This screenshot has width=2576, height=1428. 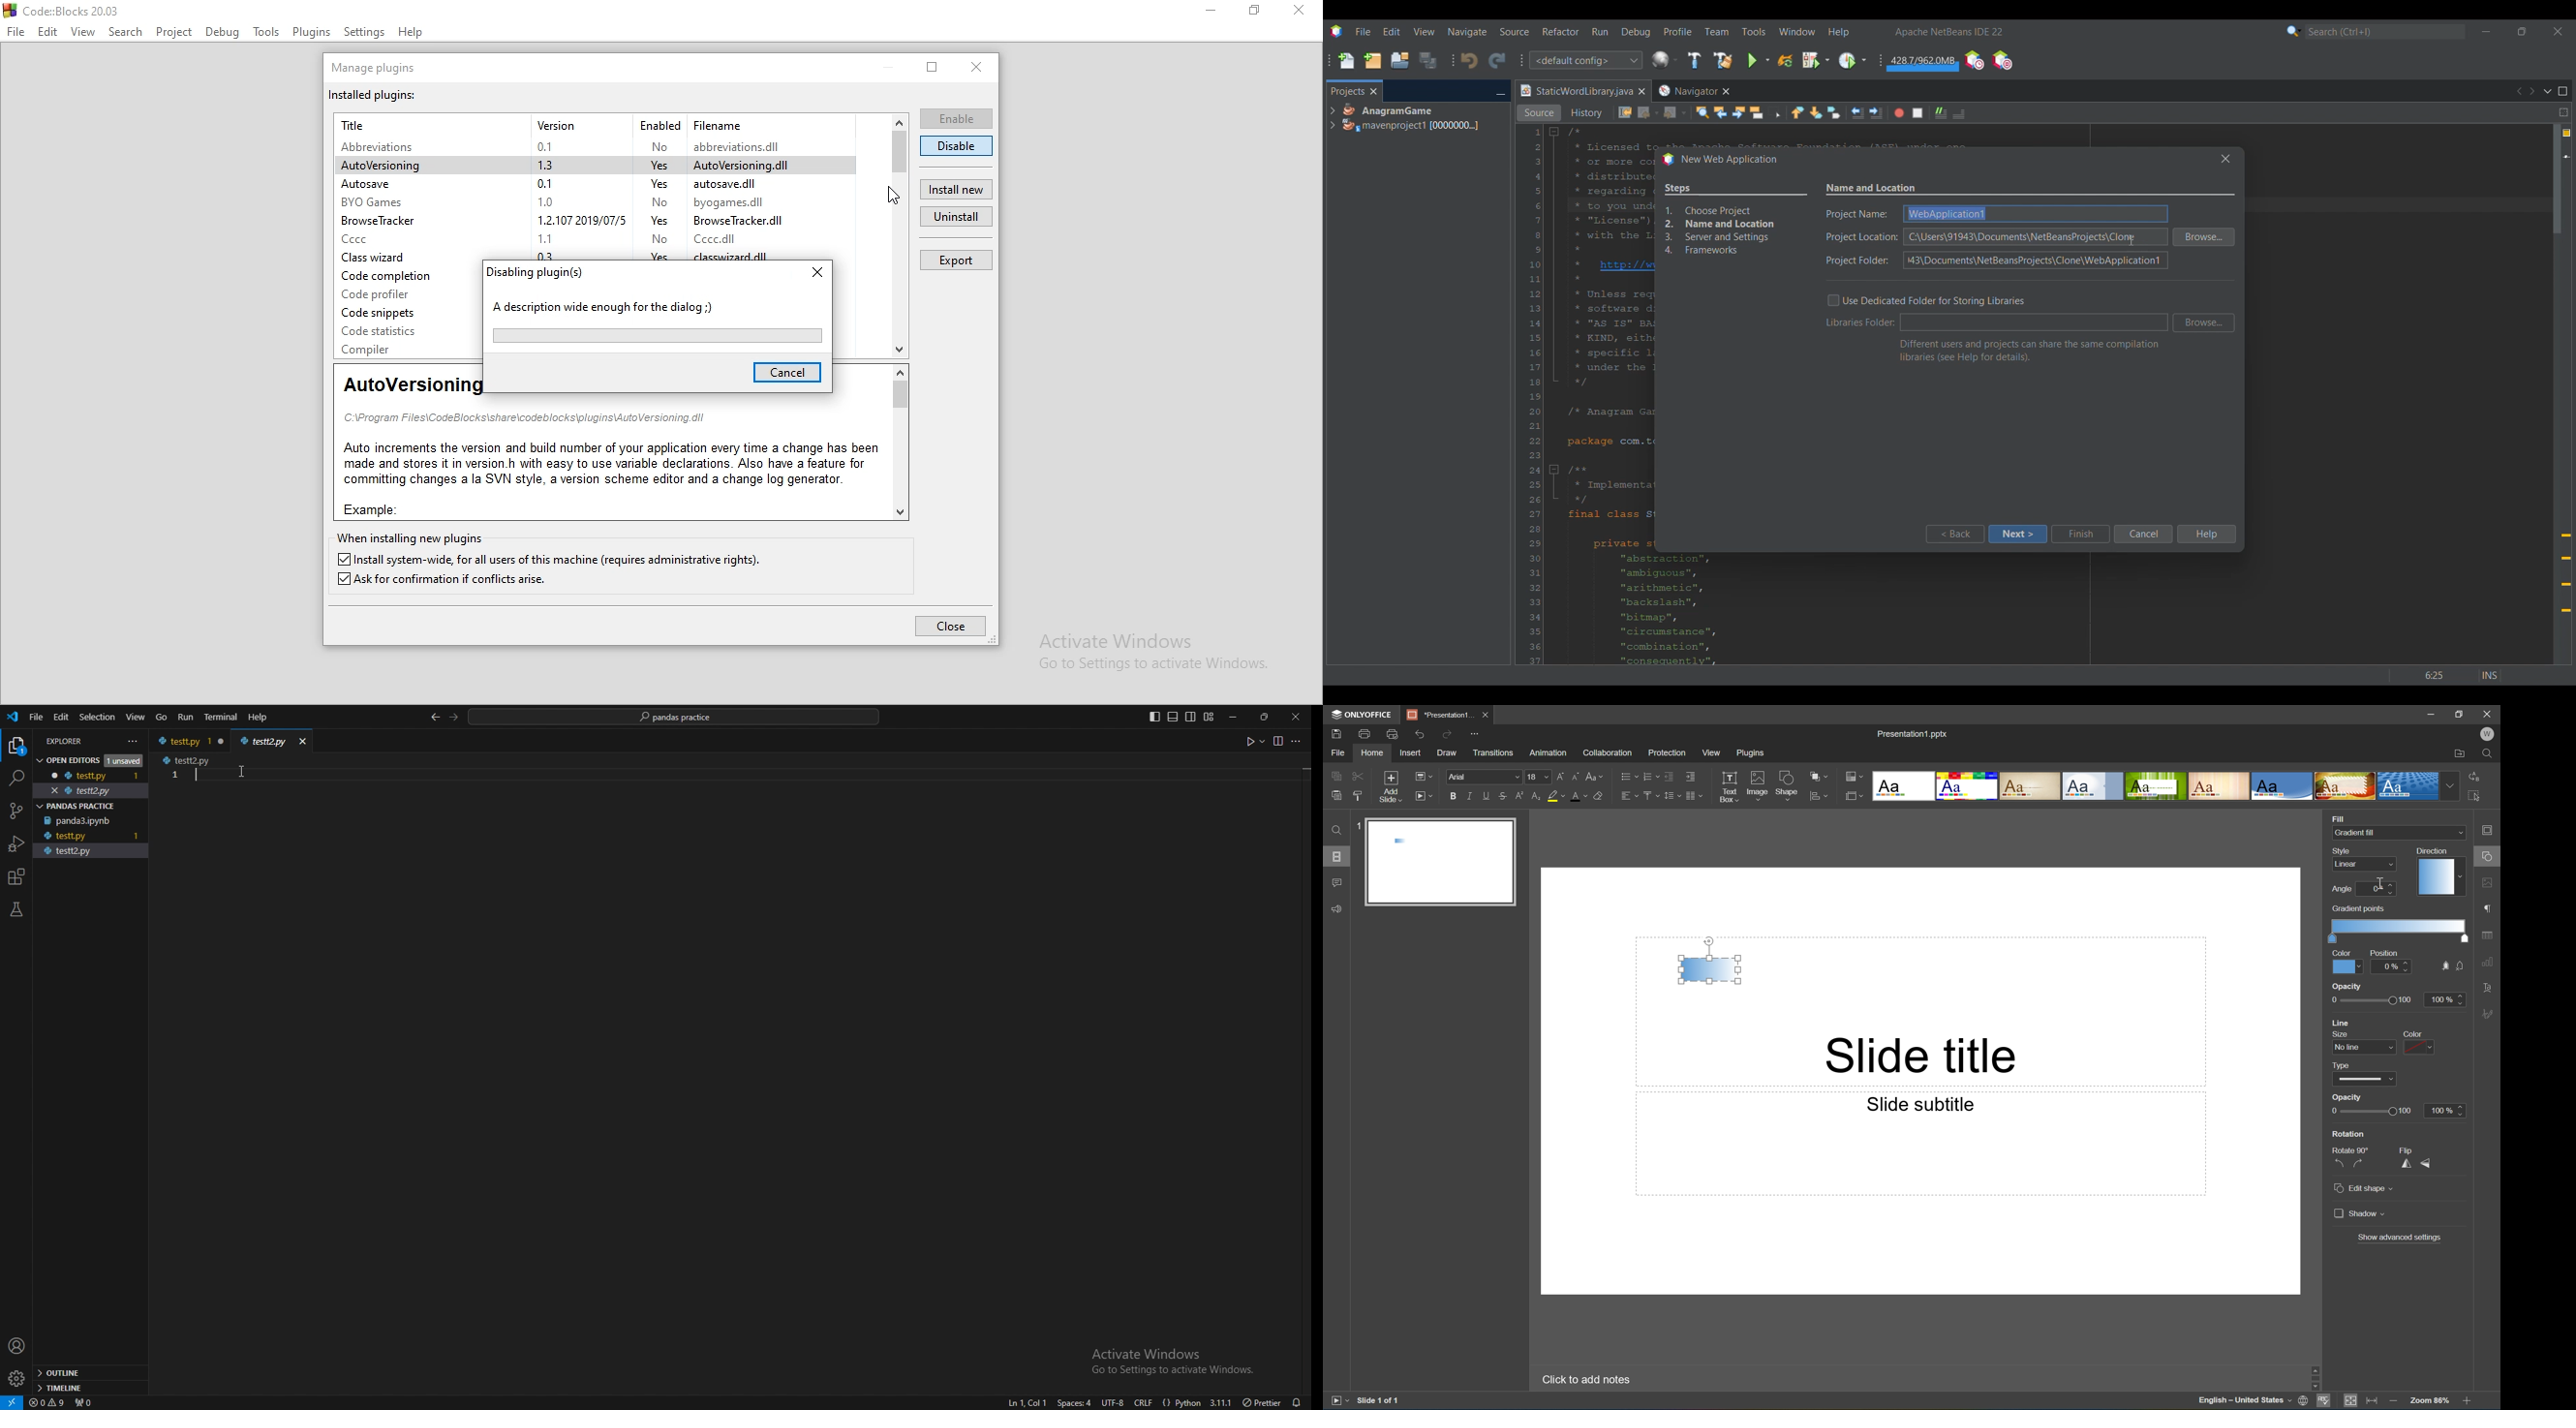 What do you see at coordinates (369, 507) in the screenshot?
I see `Example:` at bounding box center [369, 507].